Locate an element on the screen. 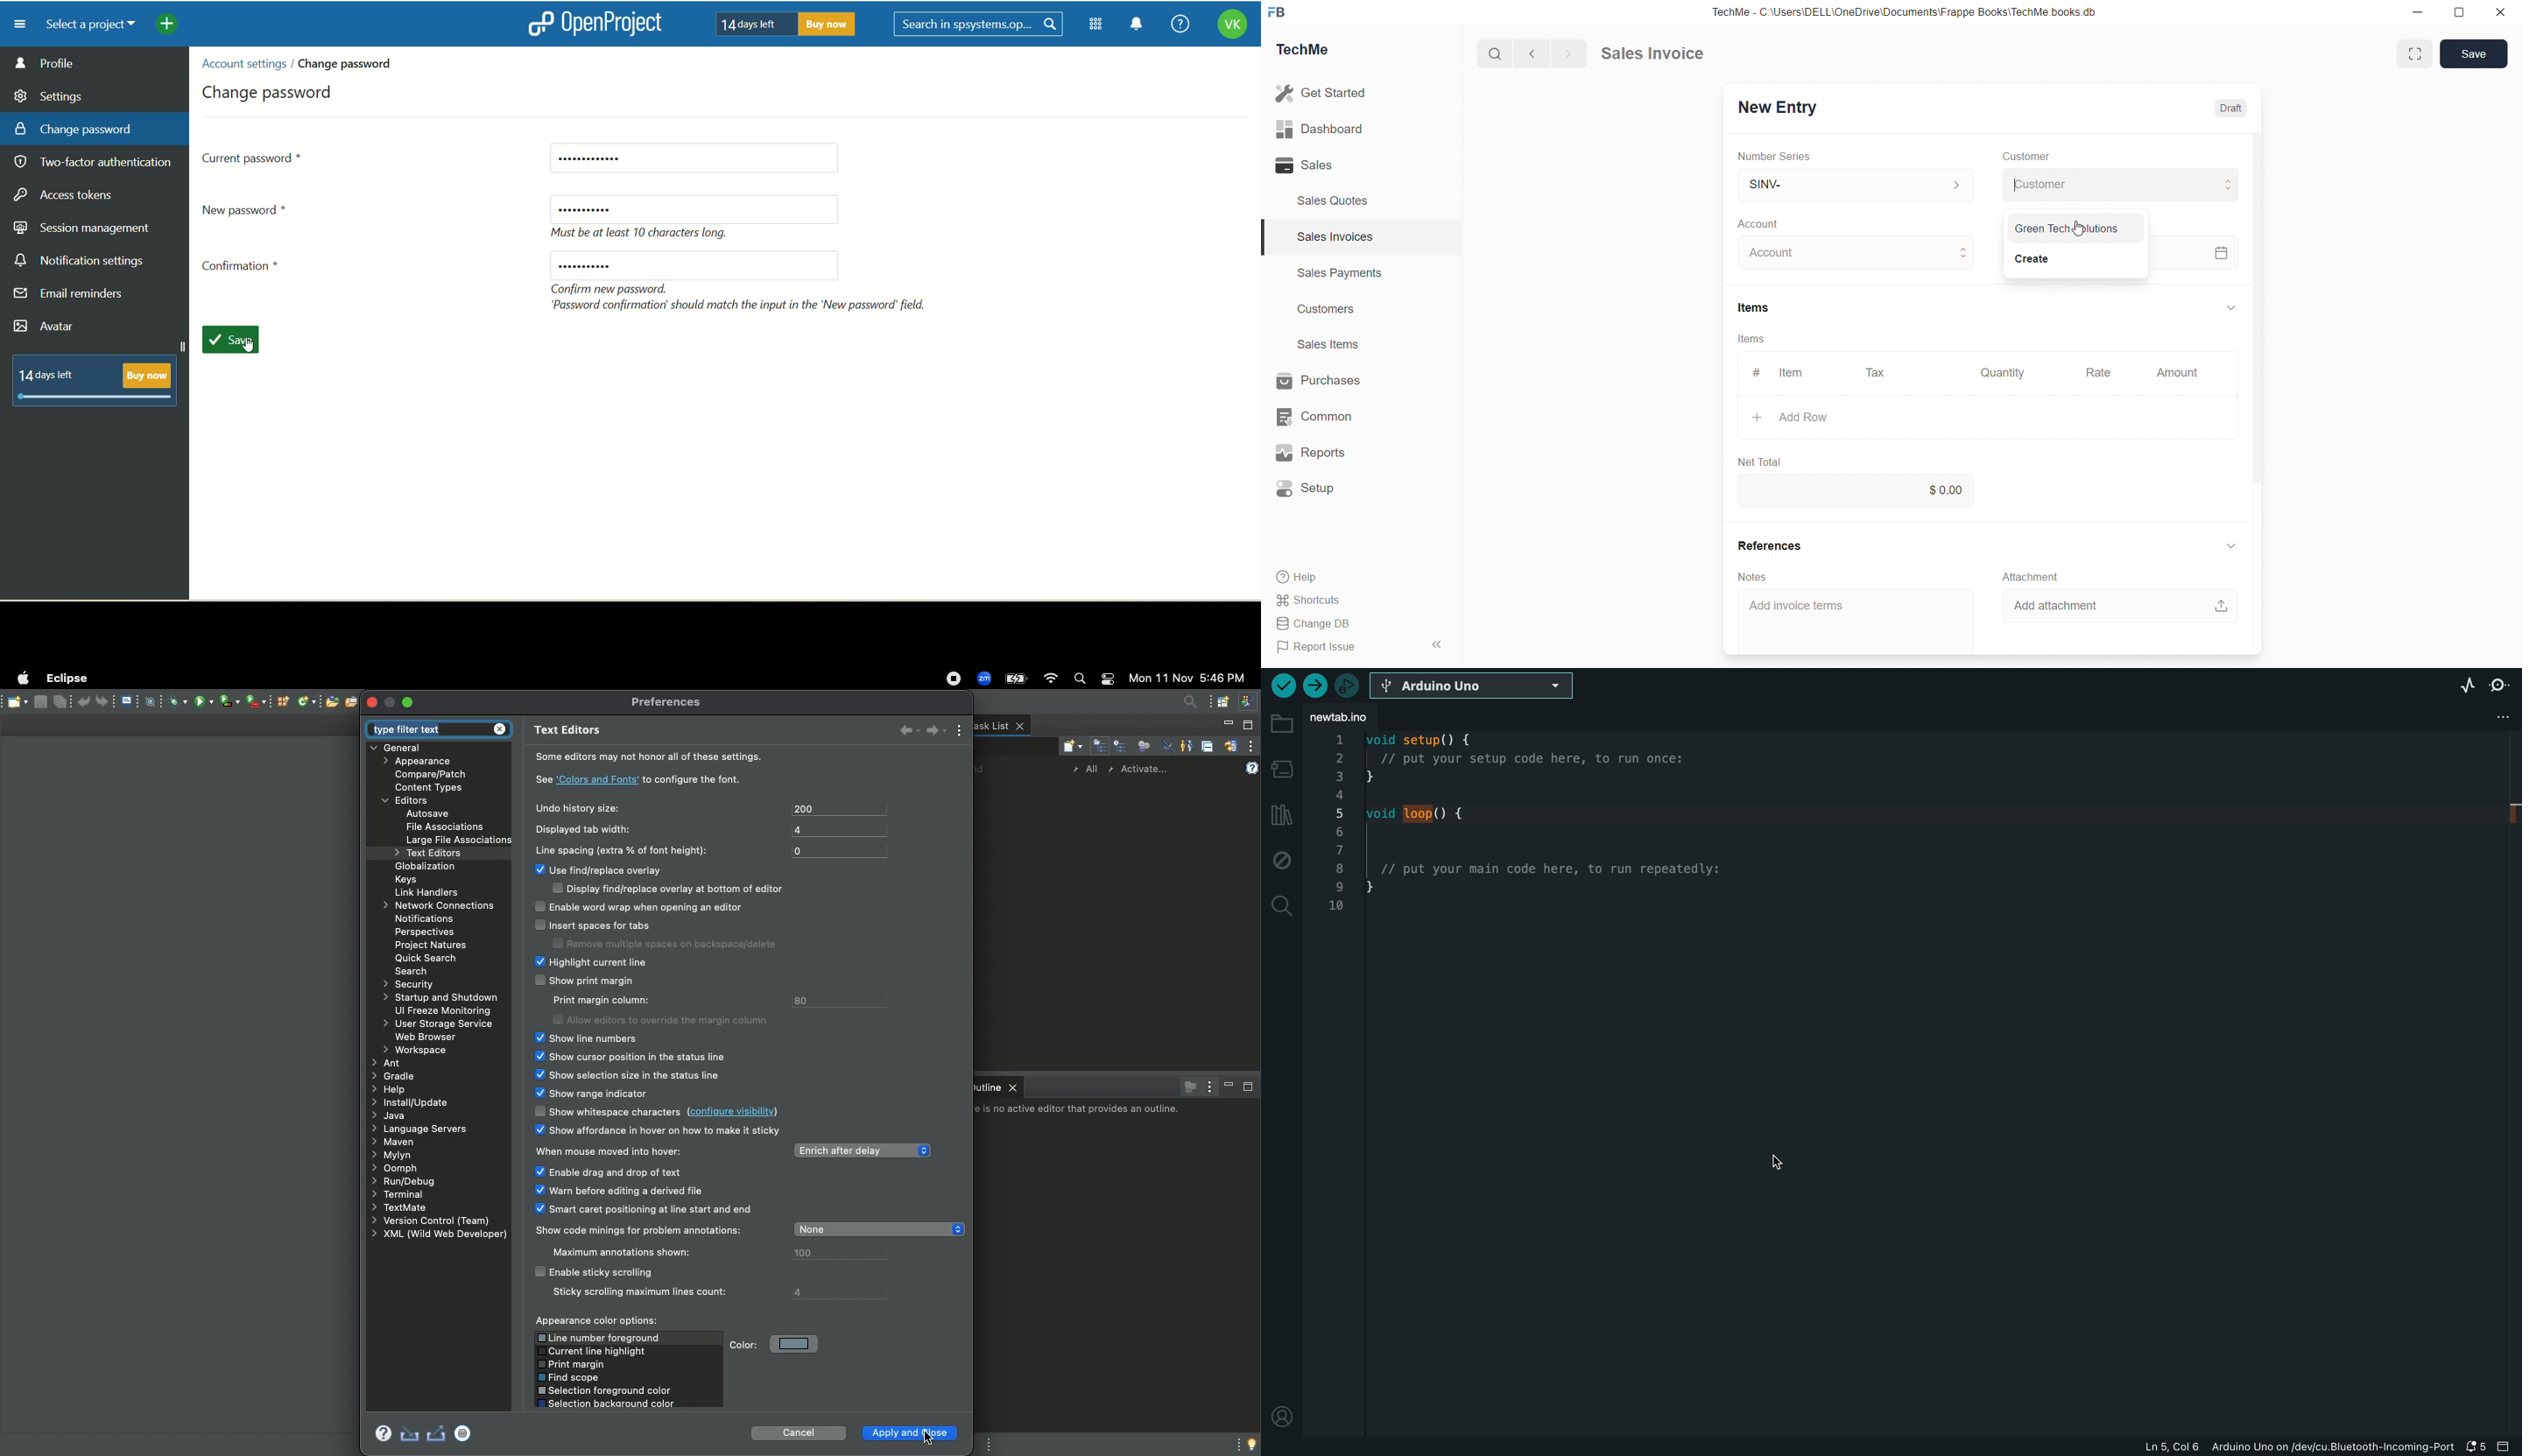 This screenshot has width=2548, height=1456. Add invoice terms is located at coordinates (1797, 606).